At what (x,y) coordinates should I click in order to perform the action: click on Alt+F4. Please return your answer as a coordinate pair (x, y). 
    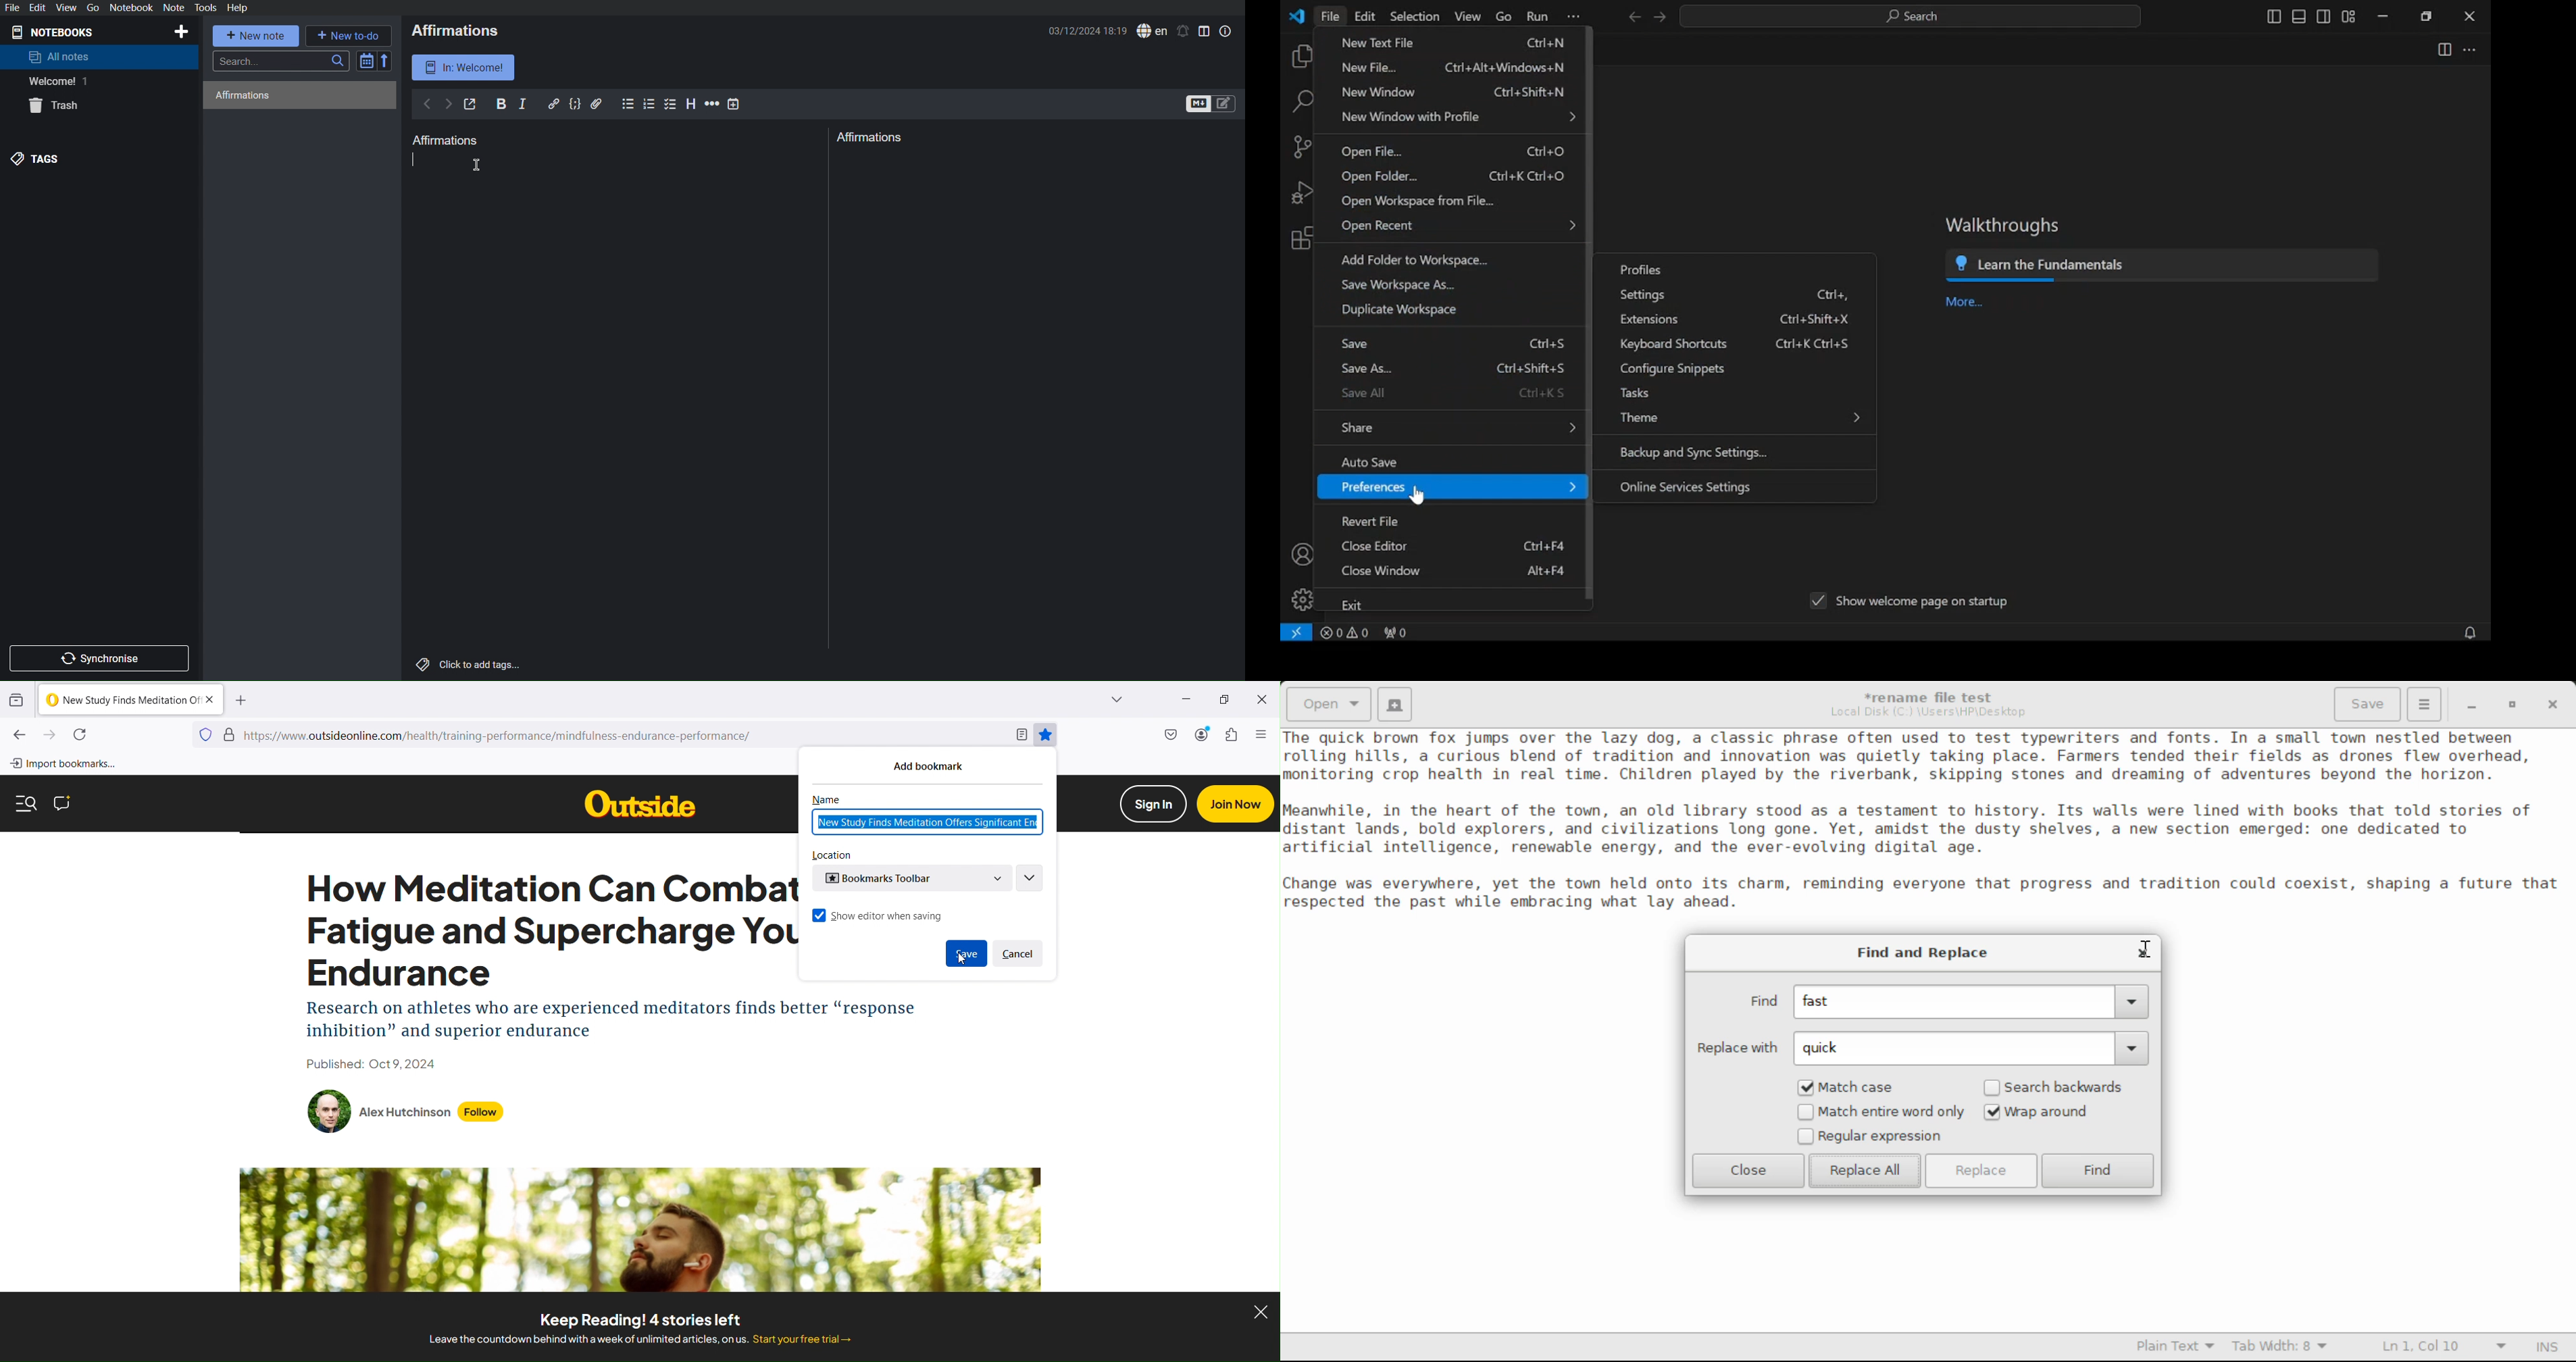
    Looking at the image, I should click on (1545, 571).